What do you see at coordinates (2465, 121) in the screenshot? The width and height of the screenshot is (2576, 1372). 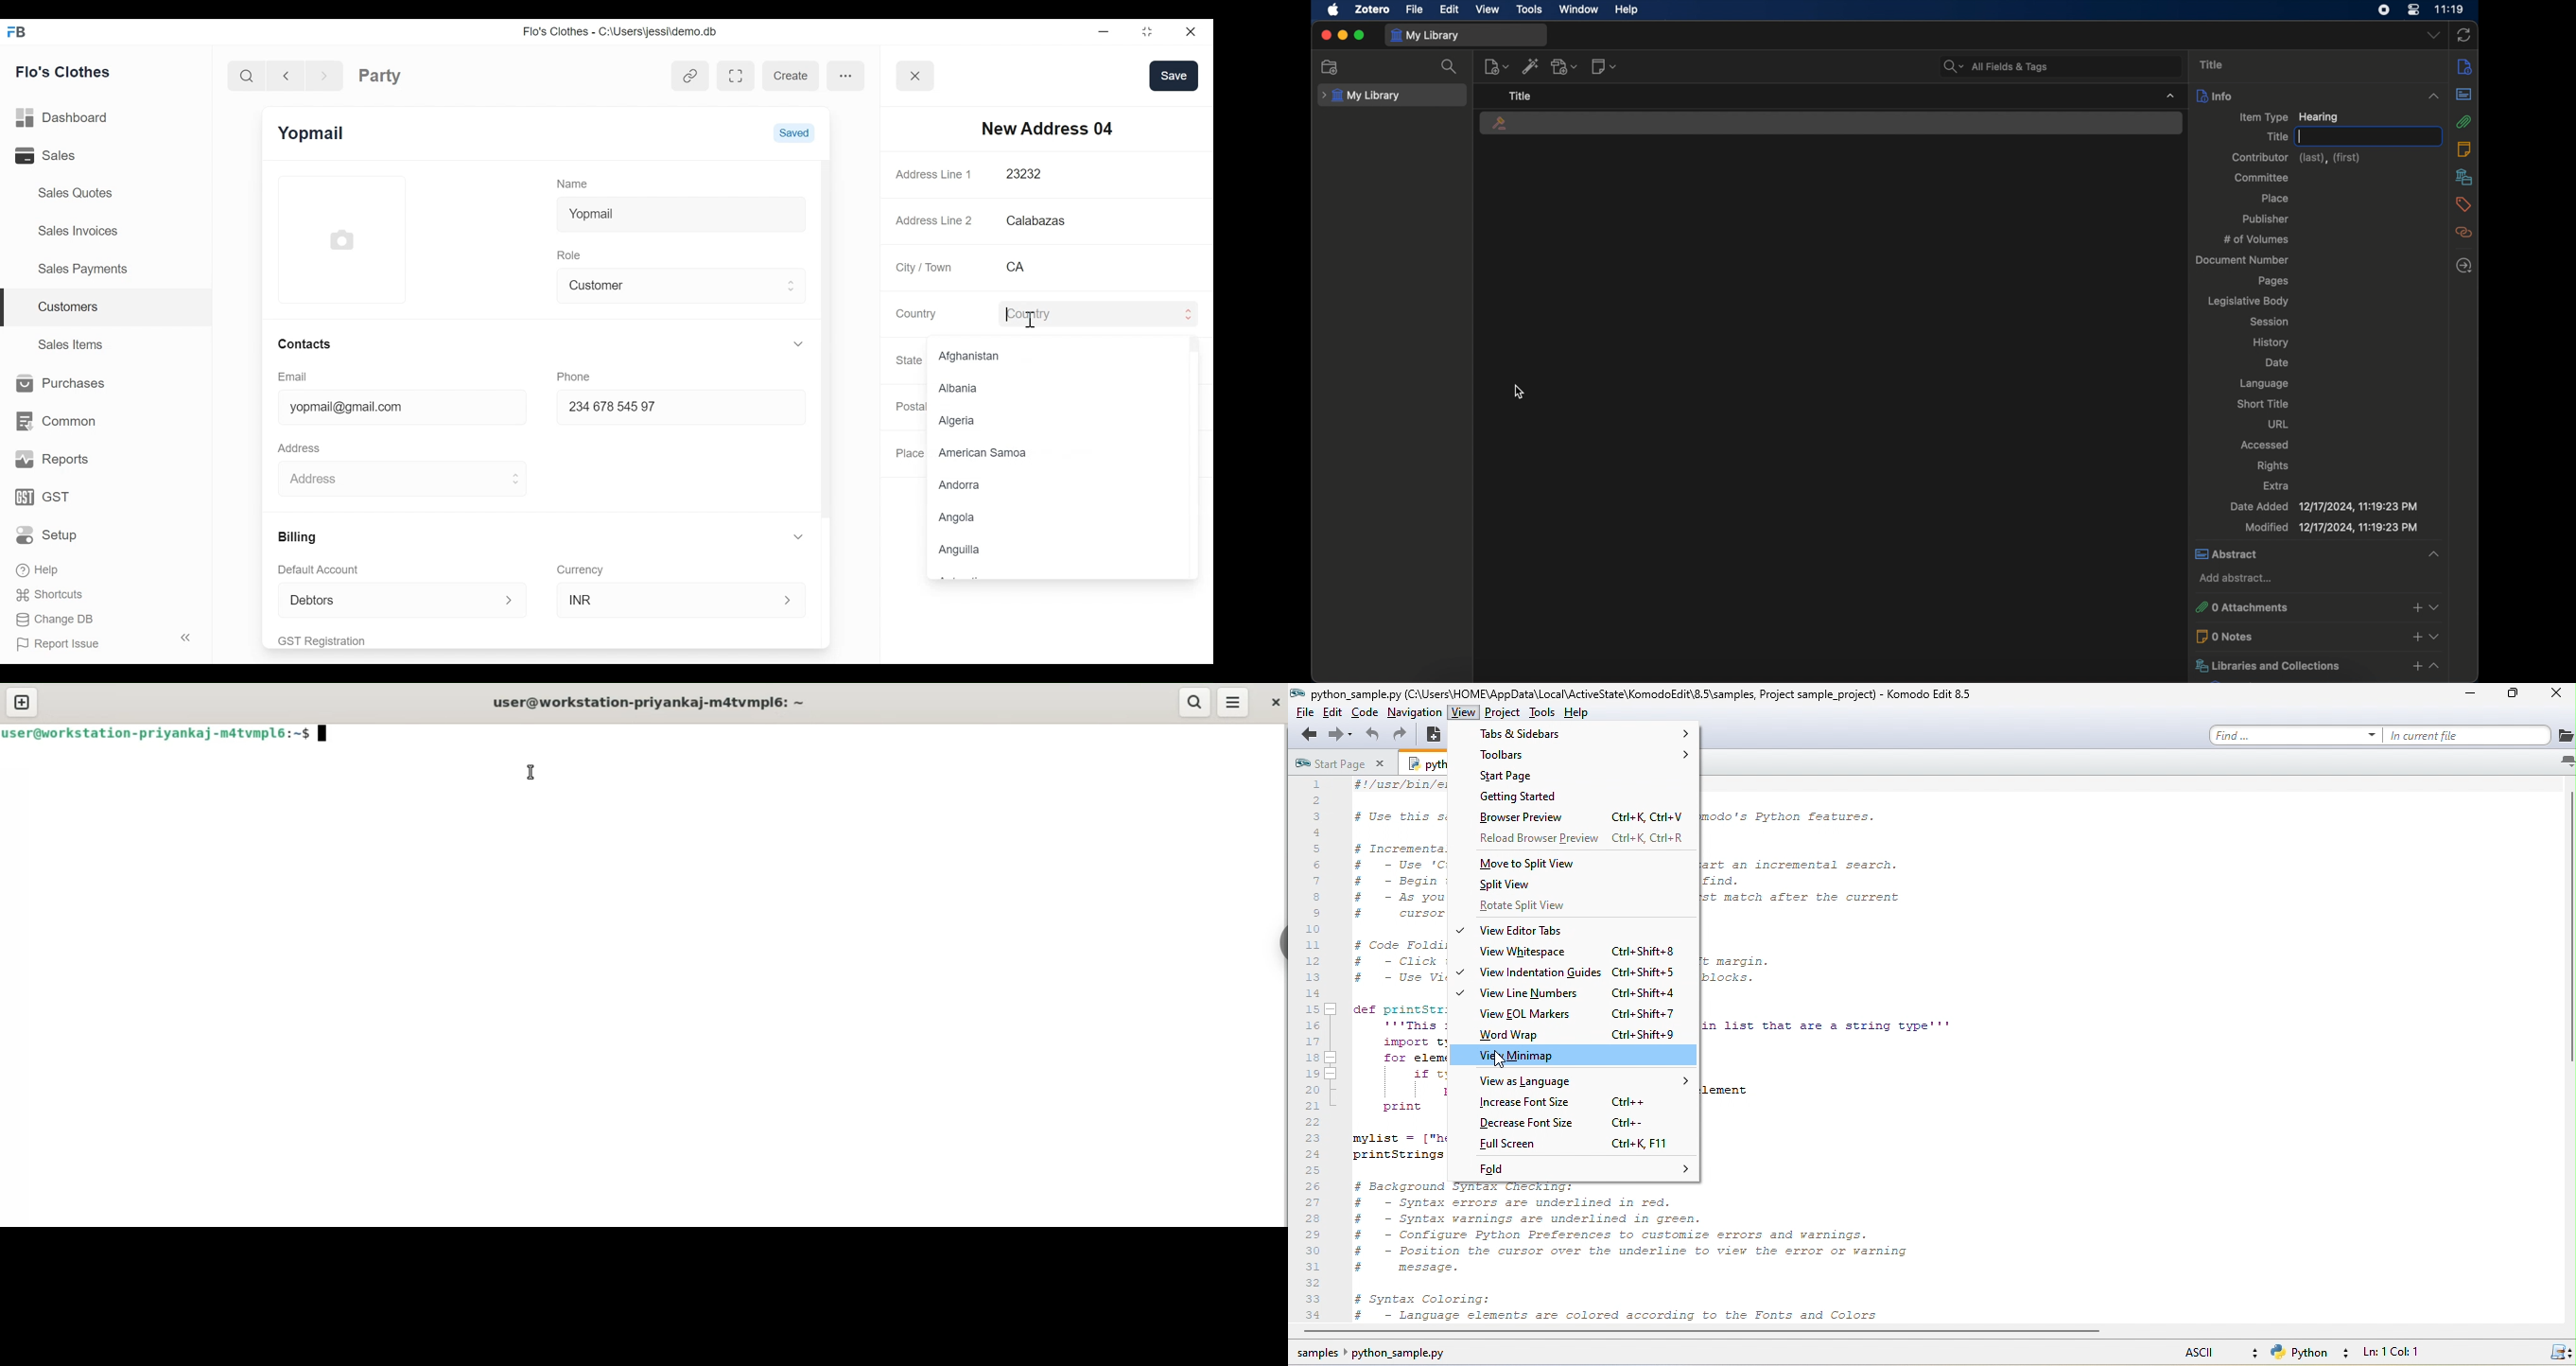 I see `attachments` at bounding box center [2465, 121].